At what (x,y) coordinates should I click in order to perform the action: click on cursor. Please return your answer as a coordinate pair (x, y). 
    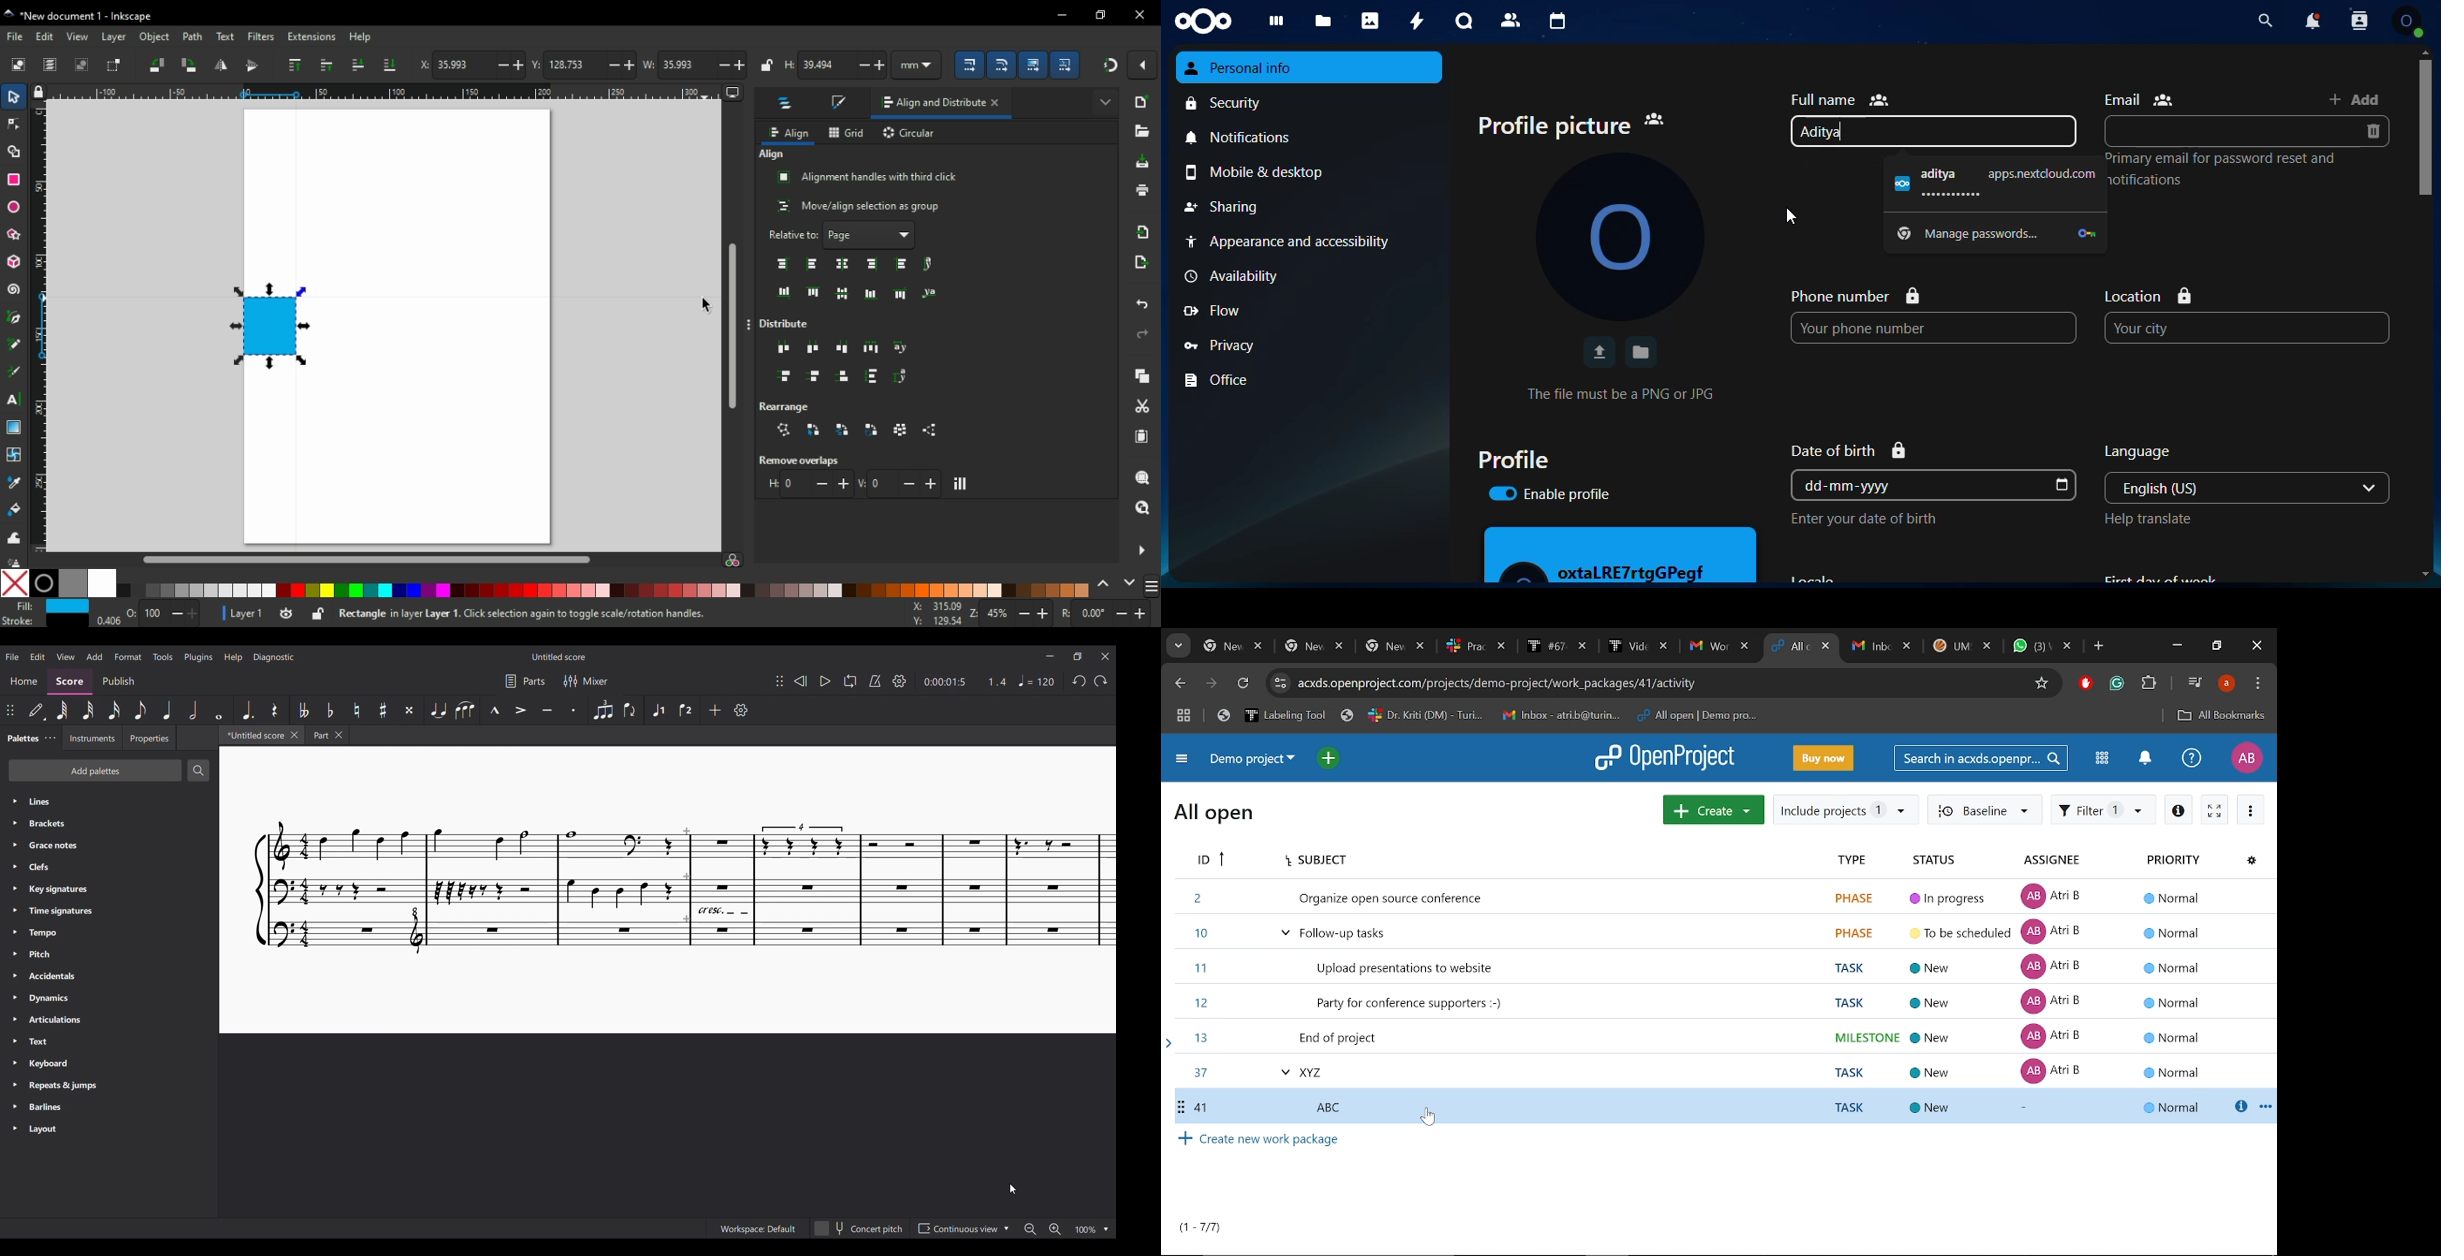
    Looking at the image, I should click on (1791, 216).